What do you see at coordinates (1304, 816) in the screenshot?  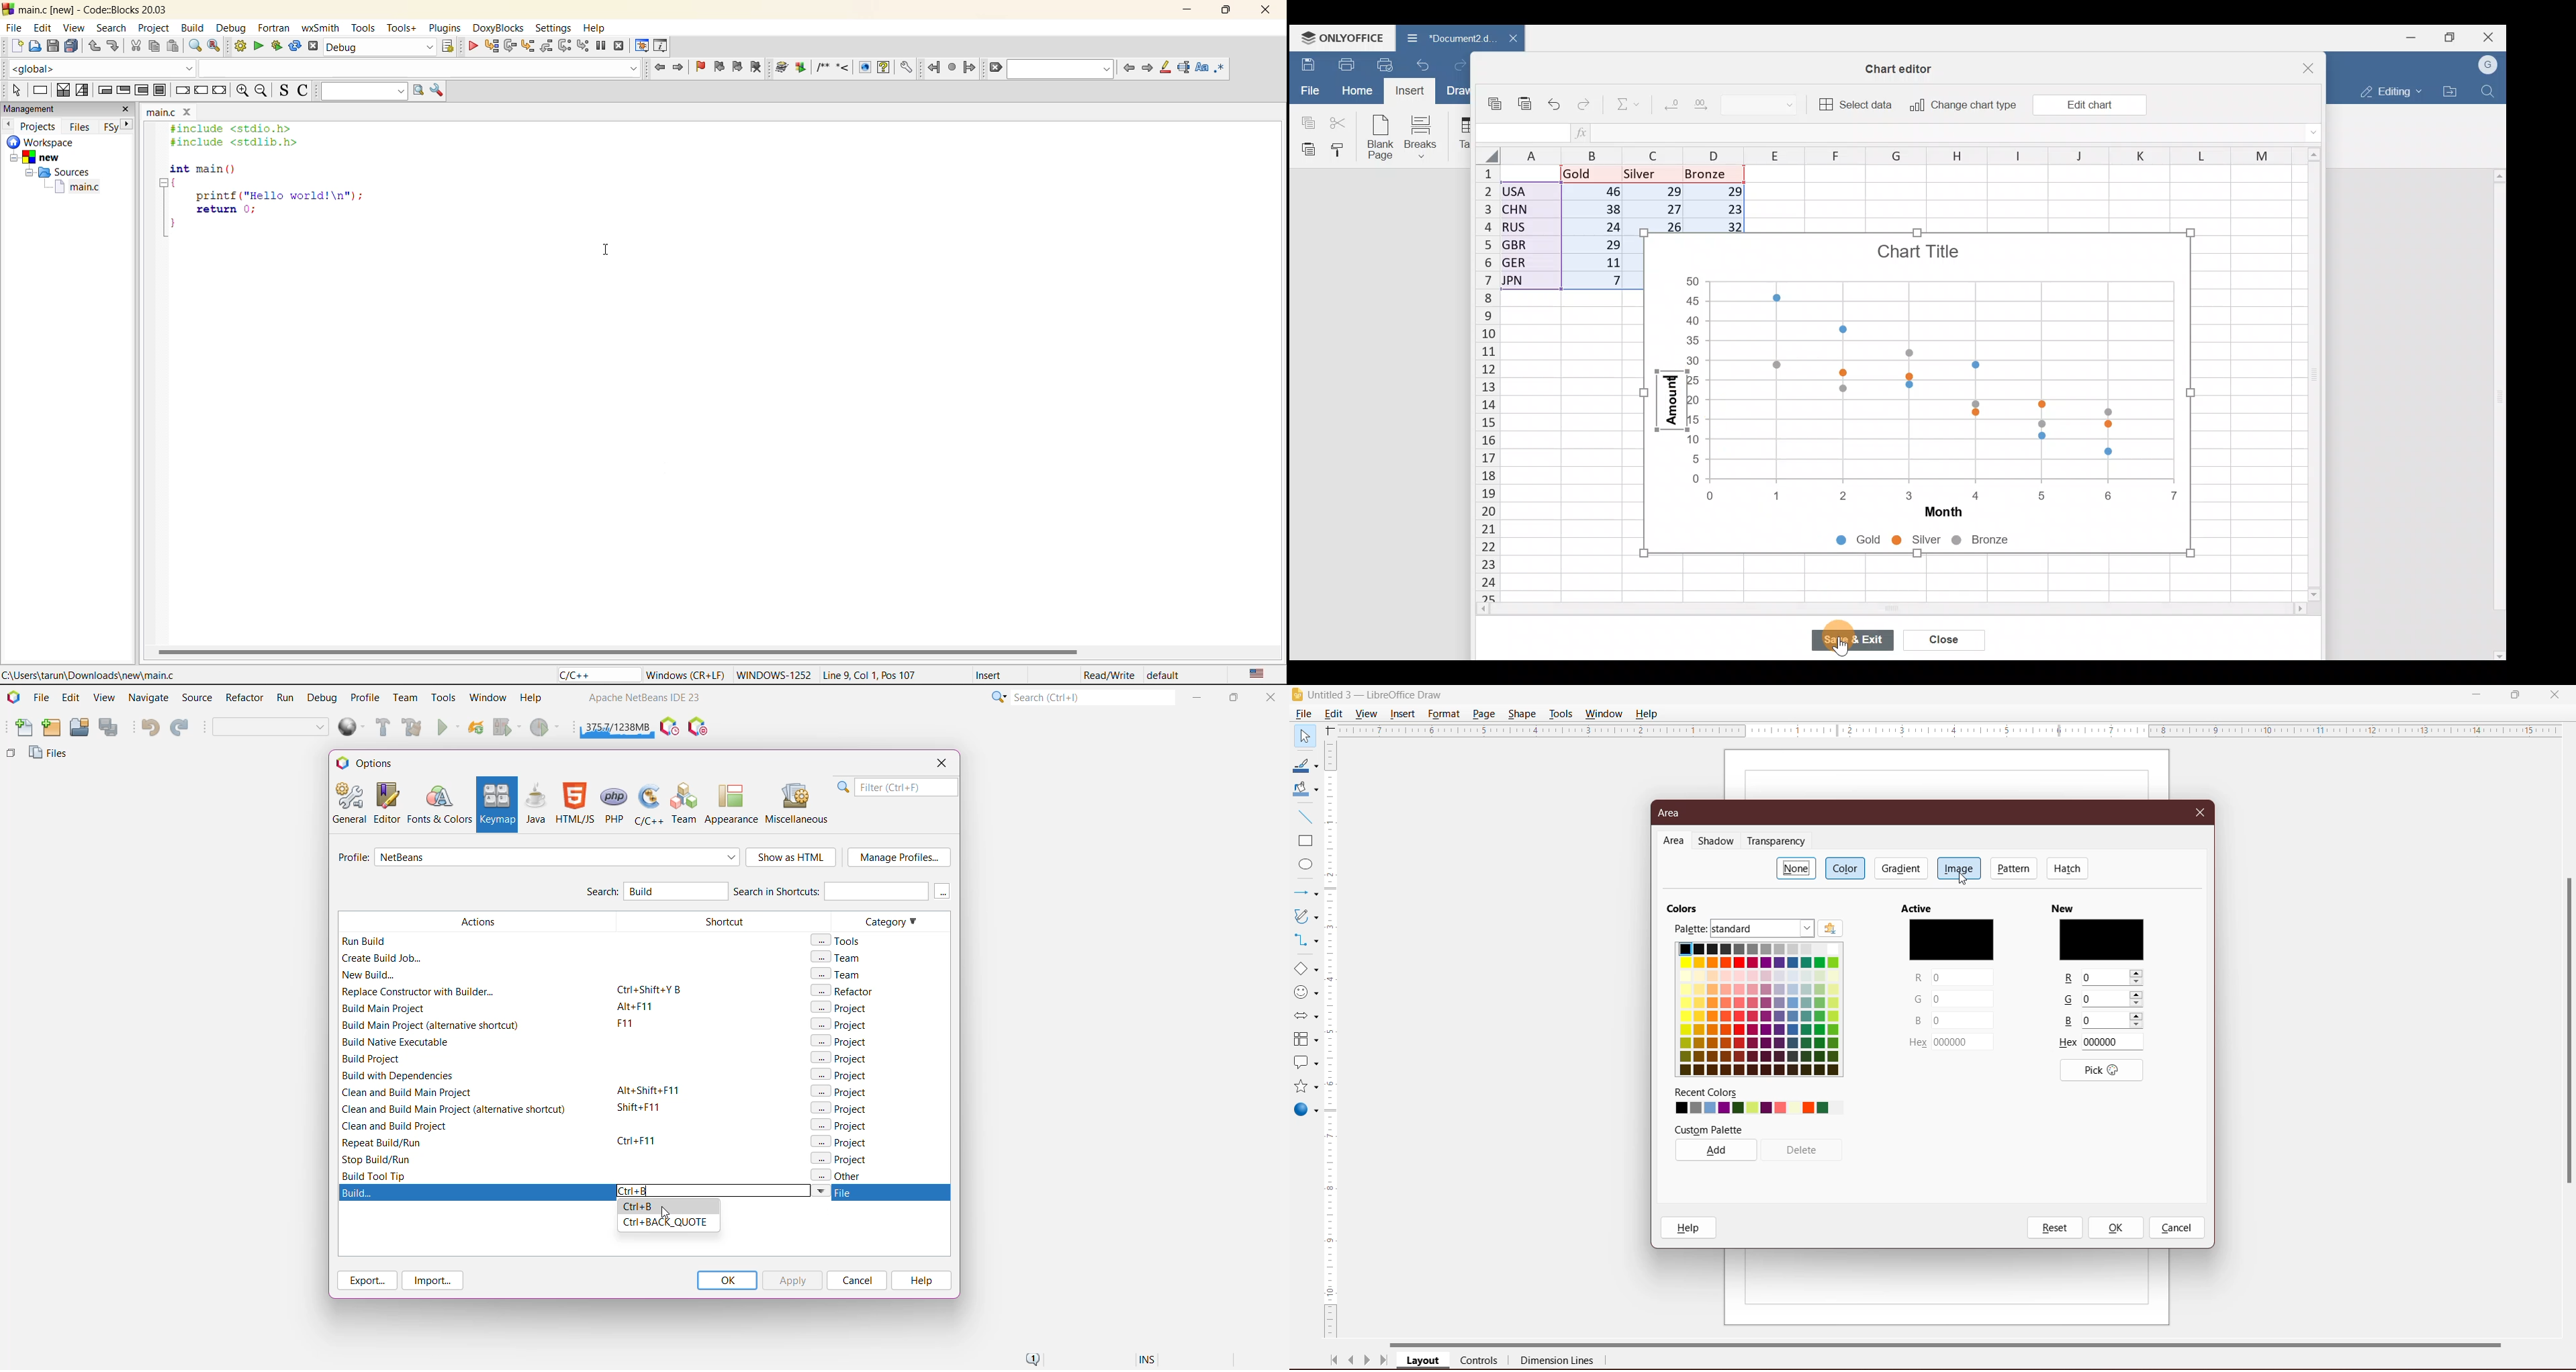 I see `Insert Line` at bounding box center [1304, 816].